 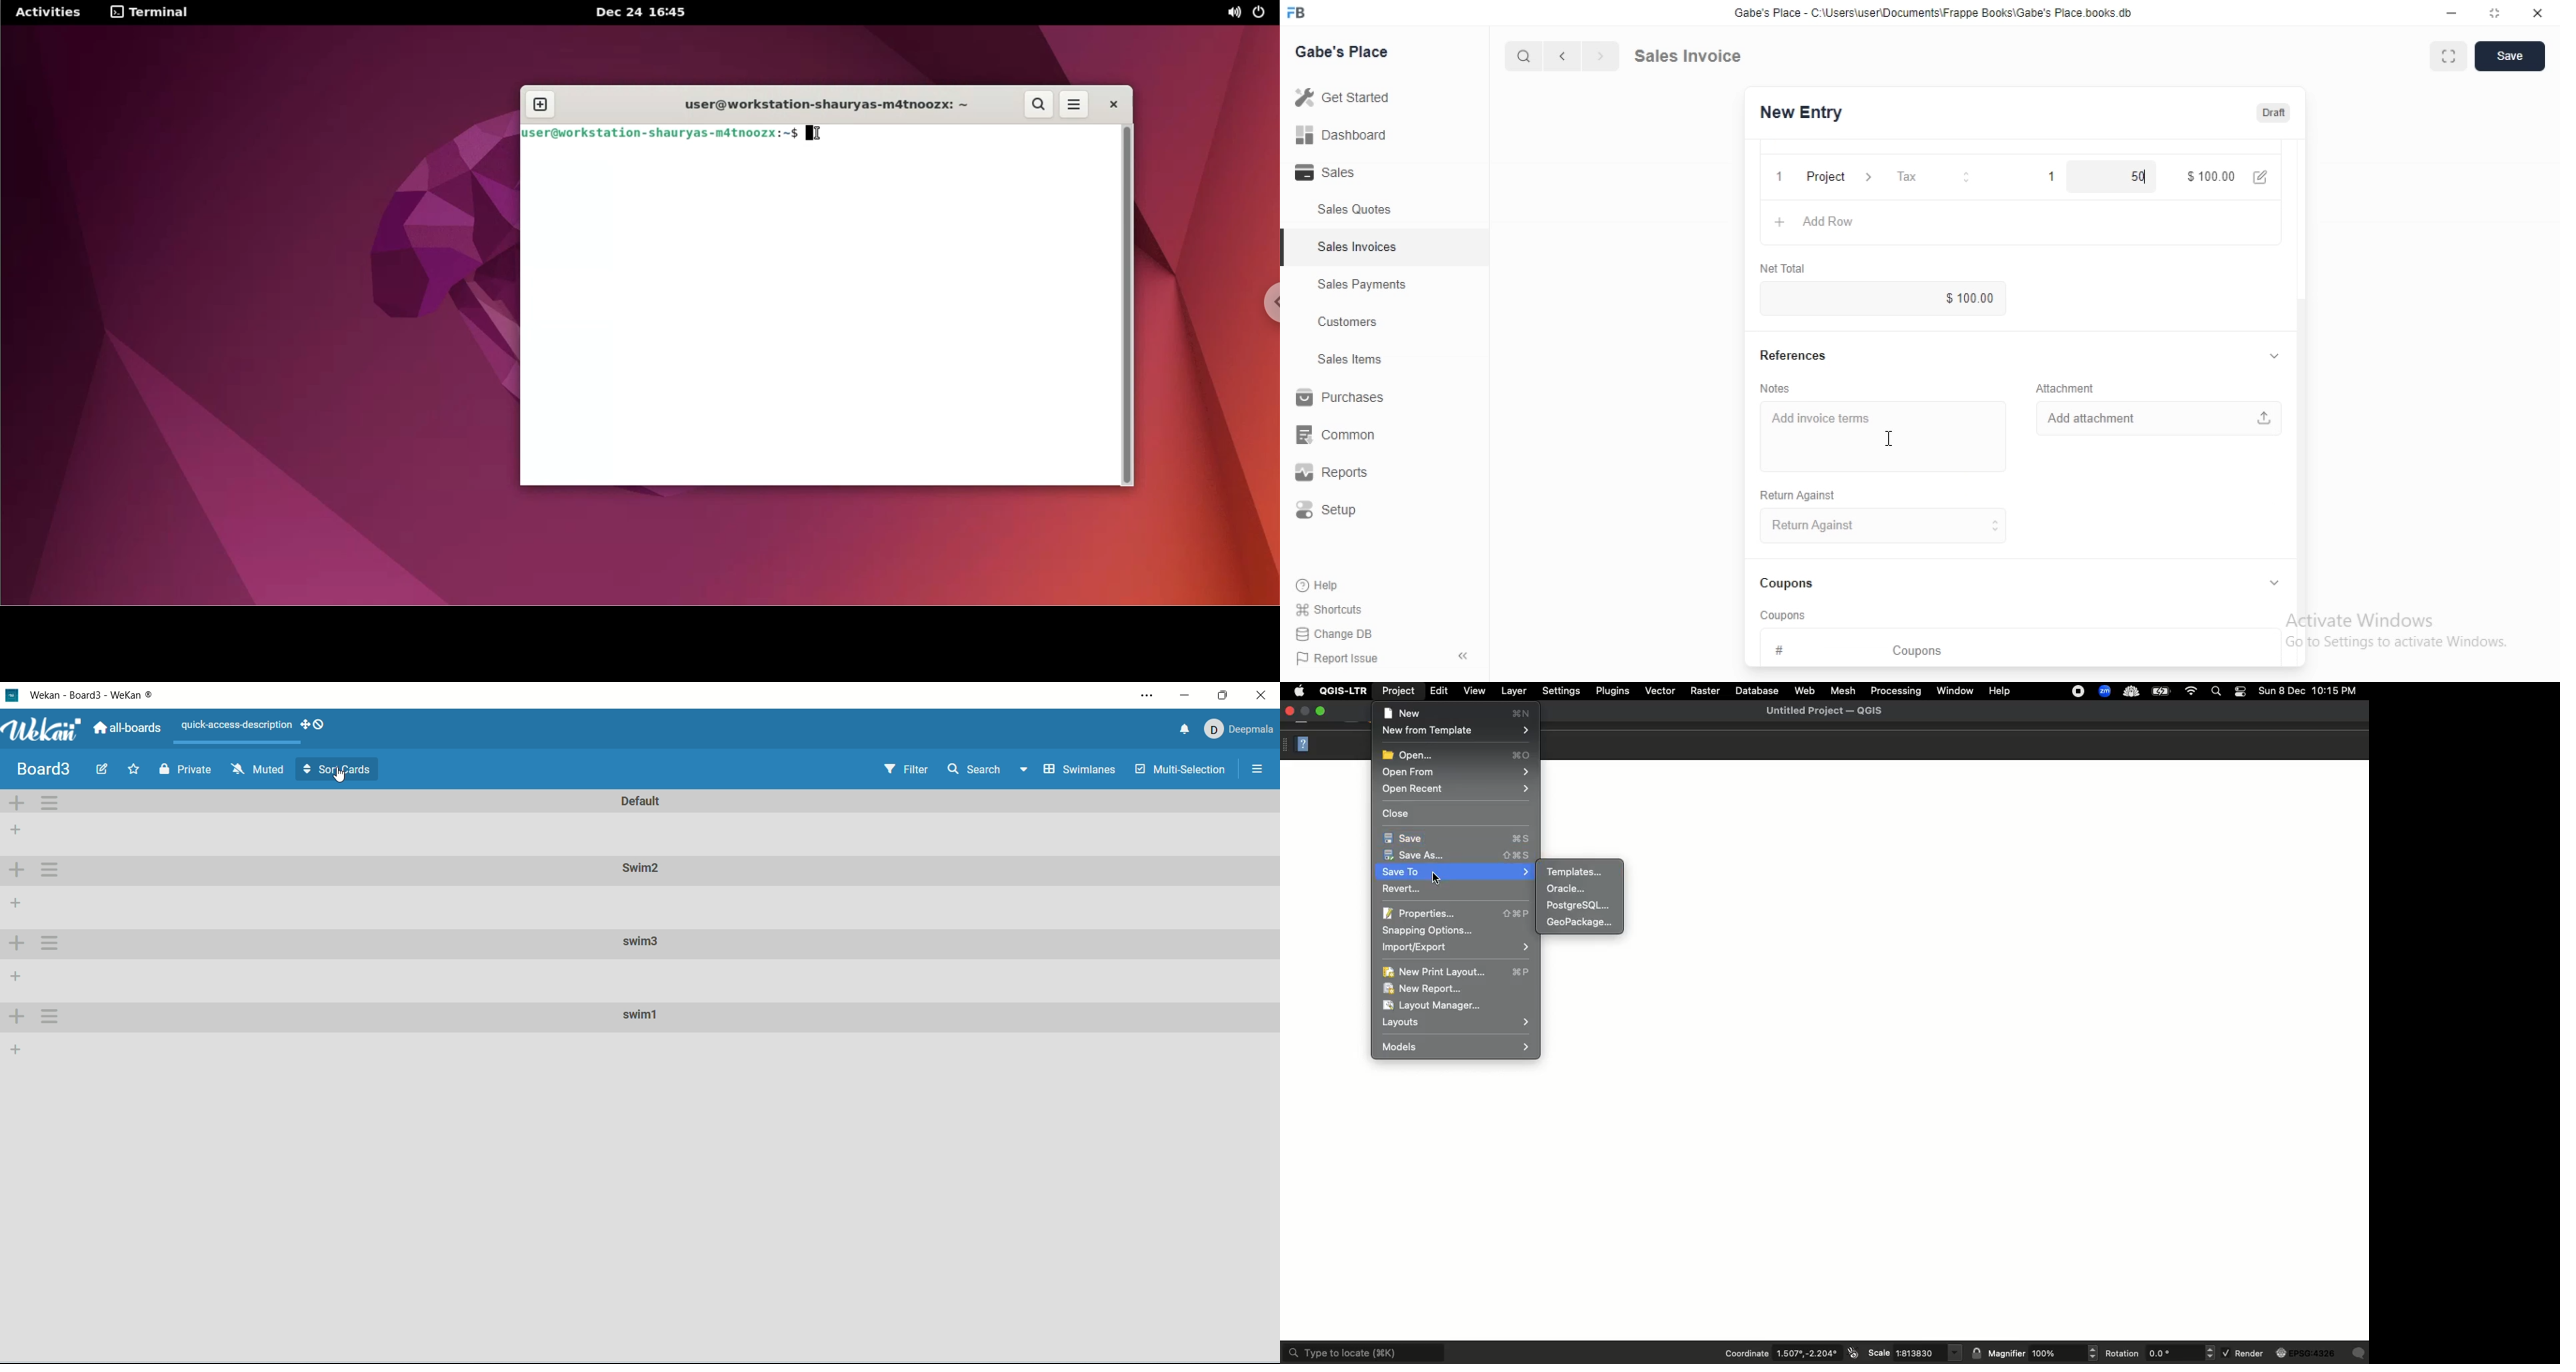 What do you see at coordinates (1346, 50) in the screenshot?
I see `Gabe's Place` at bounding box center [1346, 50].